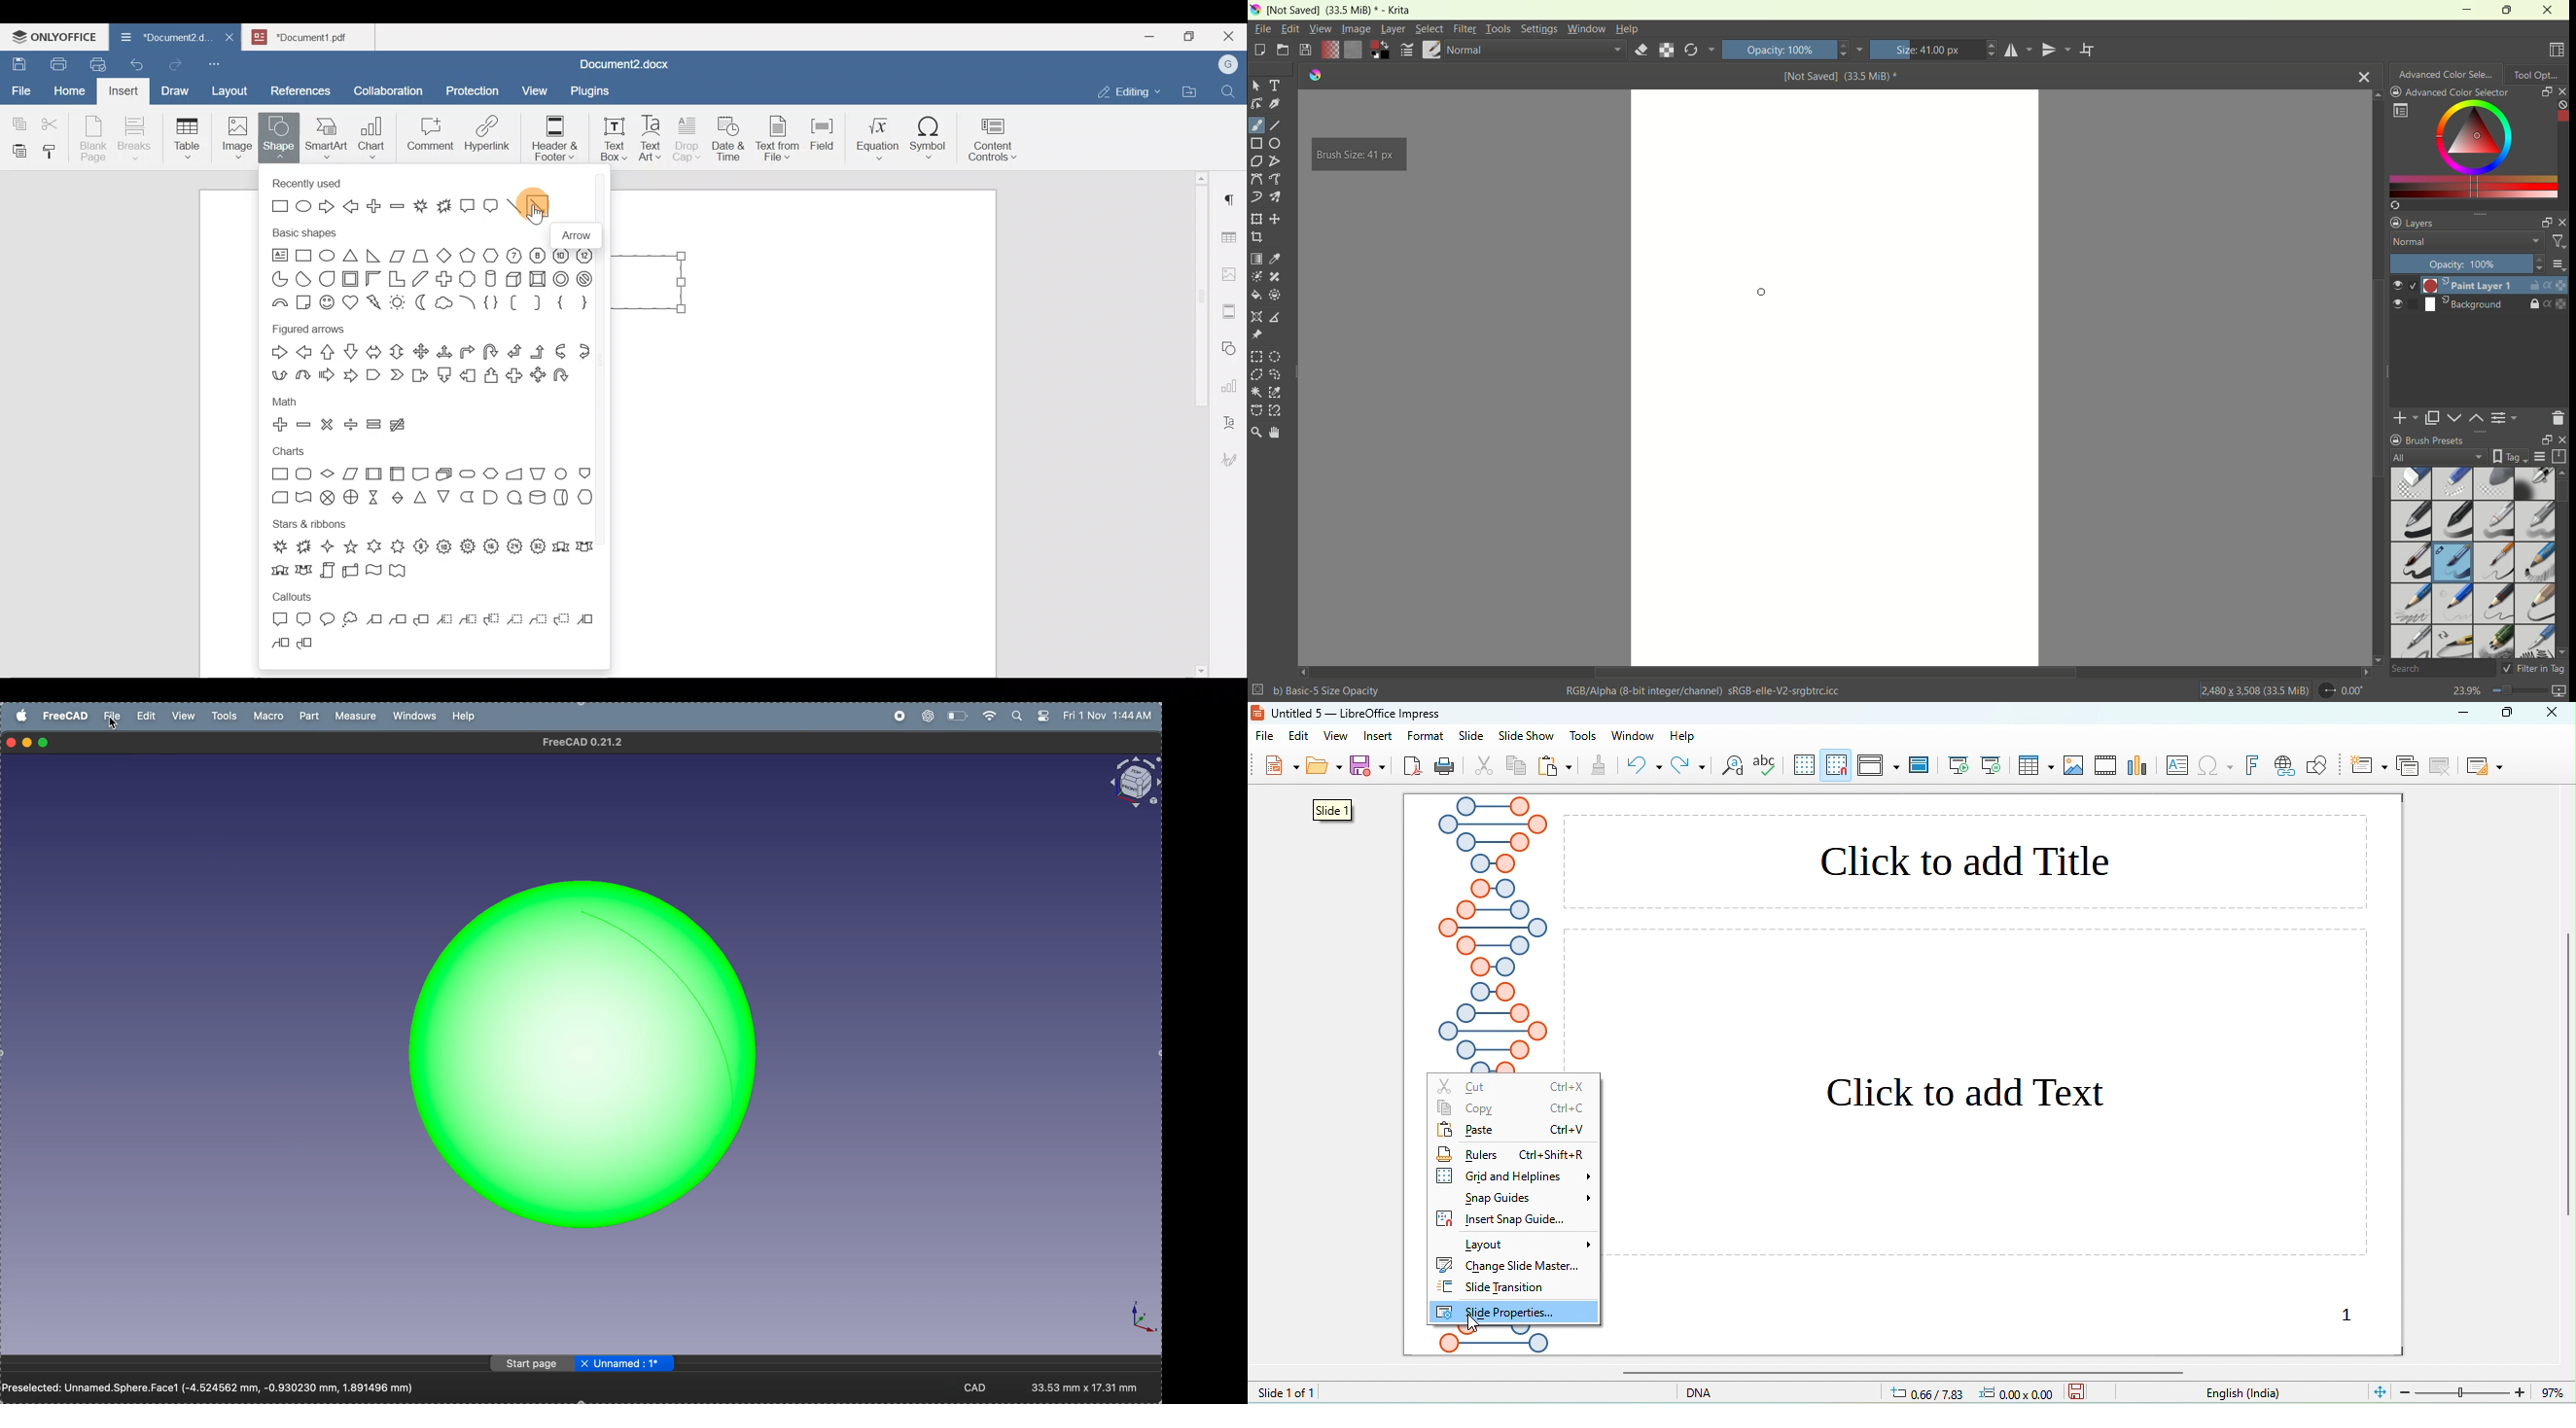 This screenshot has width=2576, height=1428. Describe the element at coordinates (1358, 29) in the screenshot. I see `image` at that location.